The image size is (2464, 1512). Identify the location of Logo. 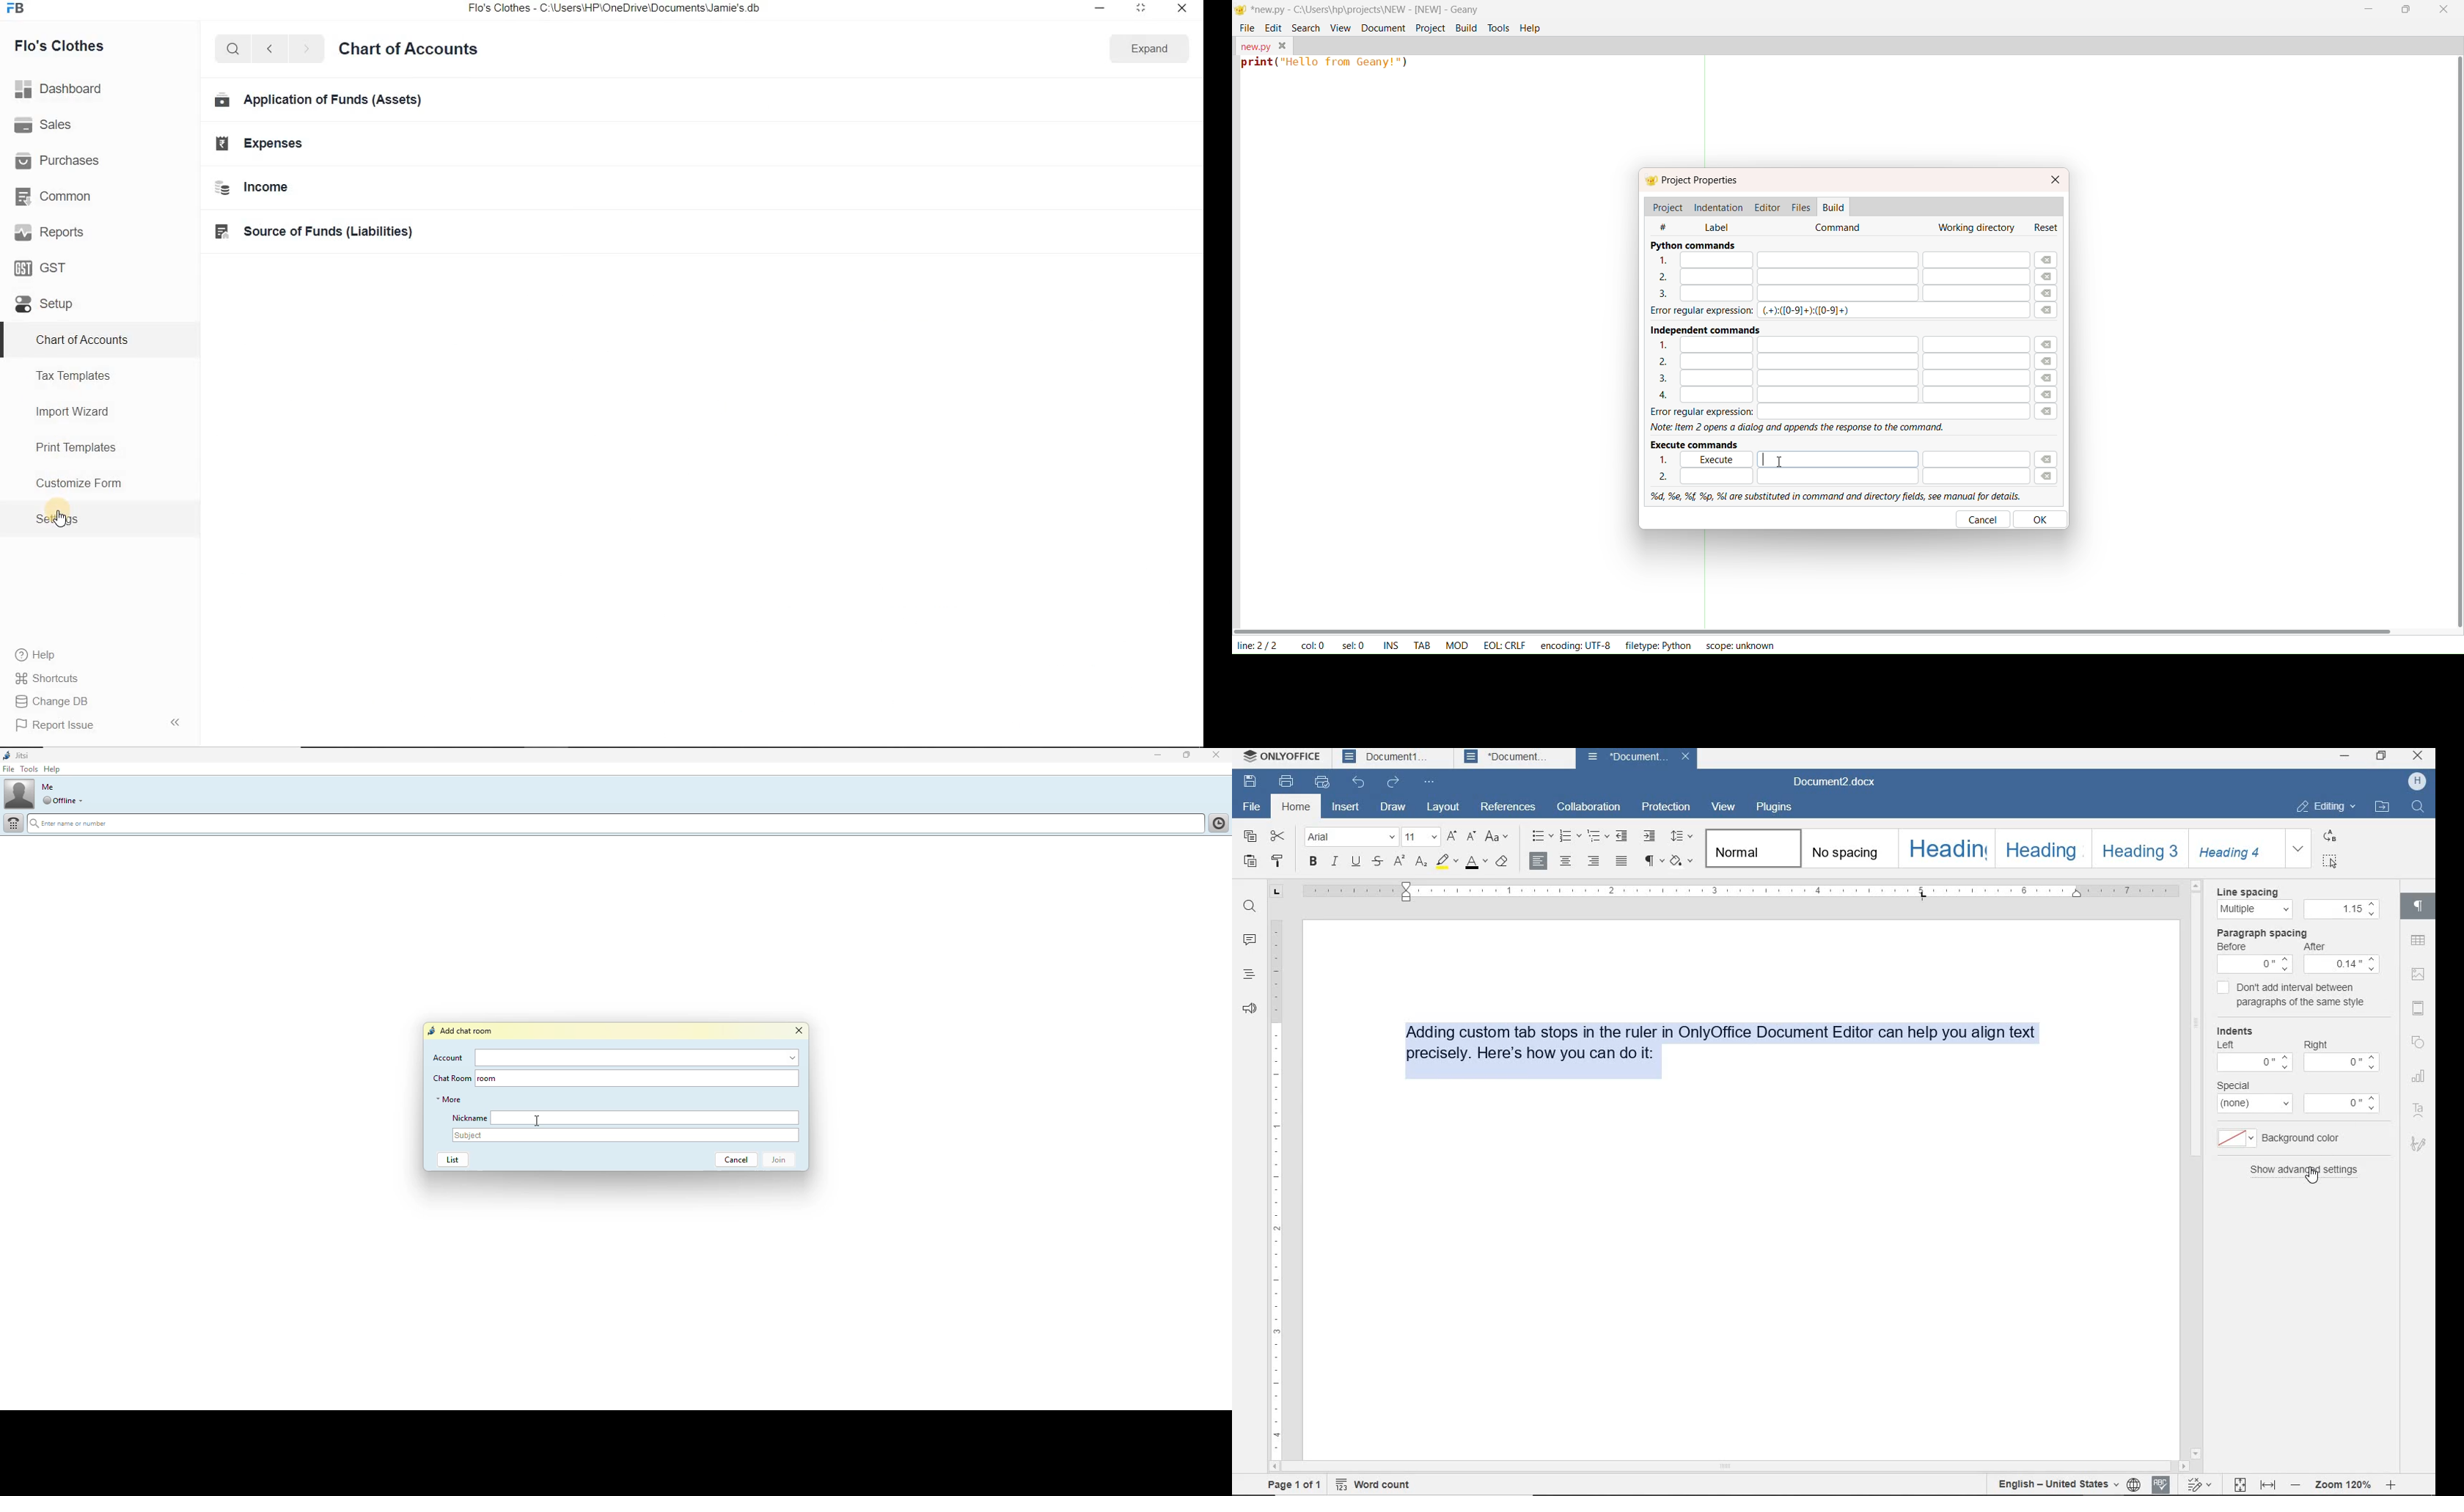
(17, 8).